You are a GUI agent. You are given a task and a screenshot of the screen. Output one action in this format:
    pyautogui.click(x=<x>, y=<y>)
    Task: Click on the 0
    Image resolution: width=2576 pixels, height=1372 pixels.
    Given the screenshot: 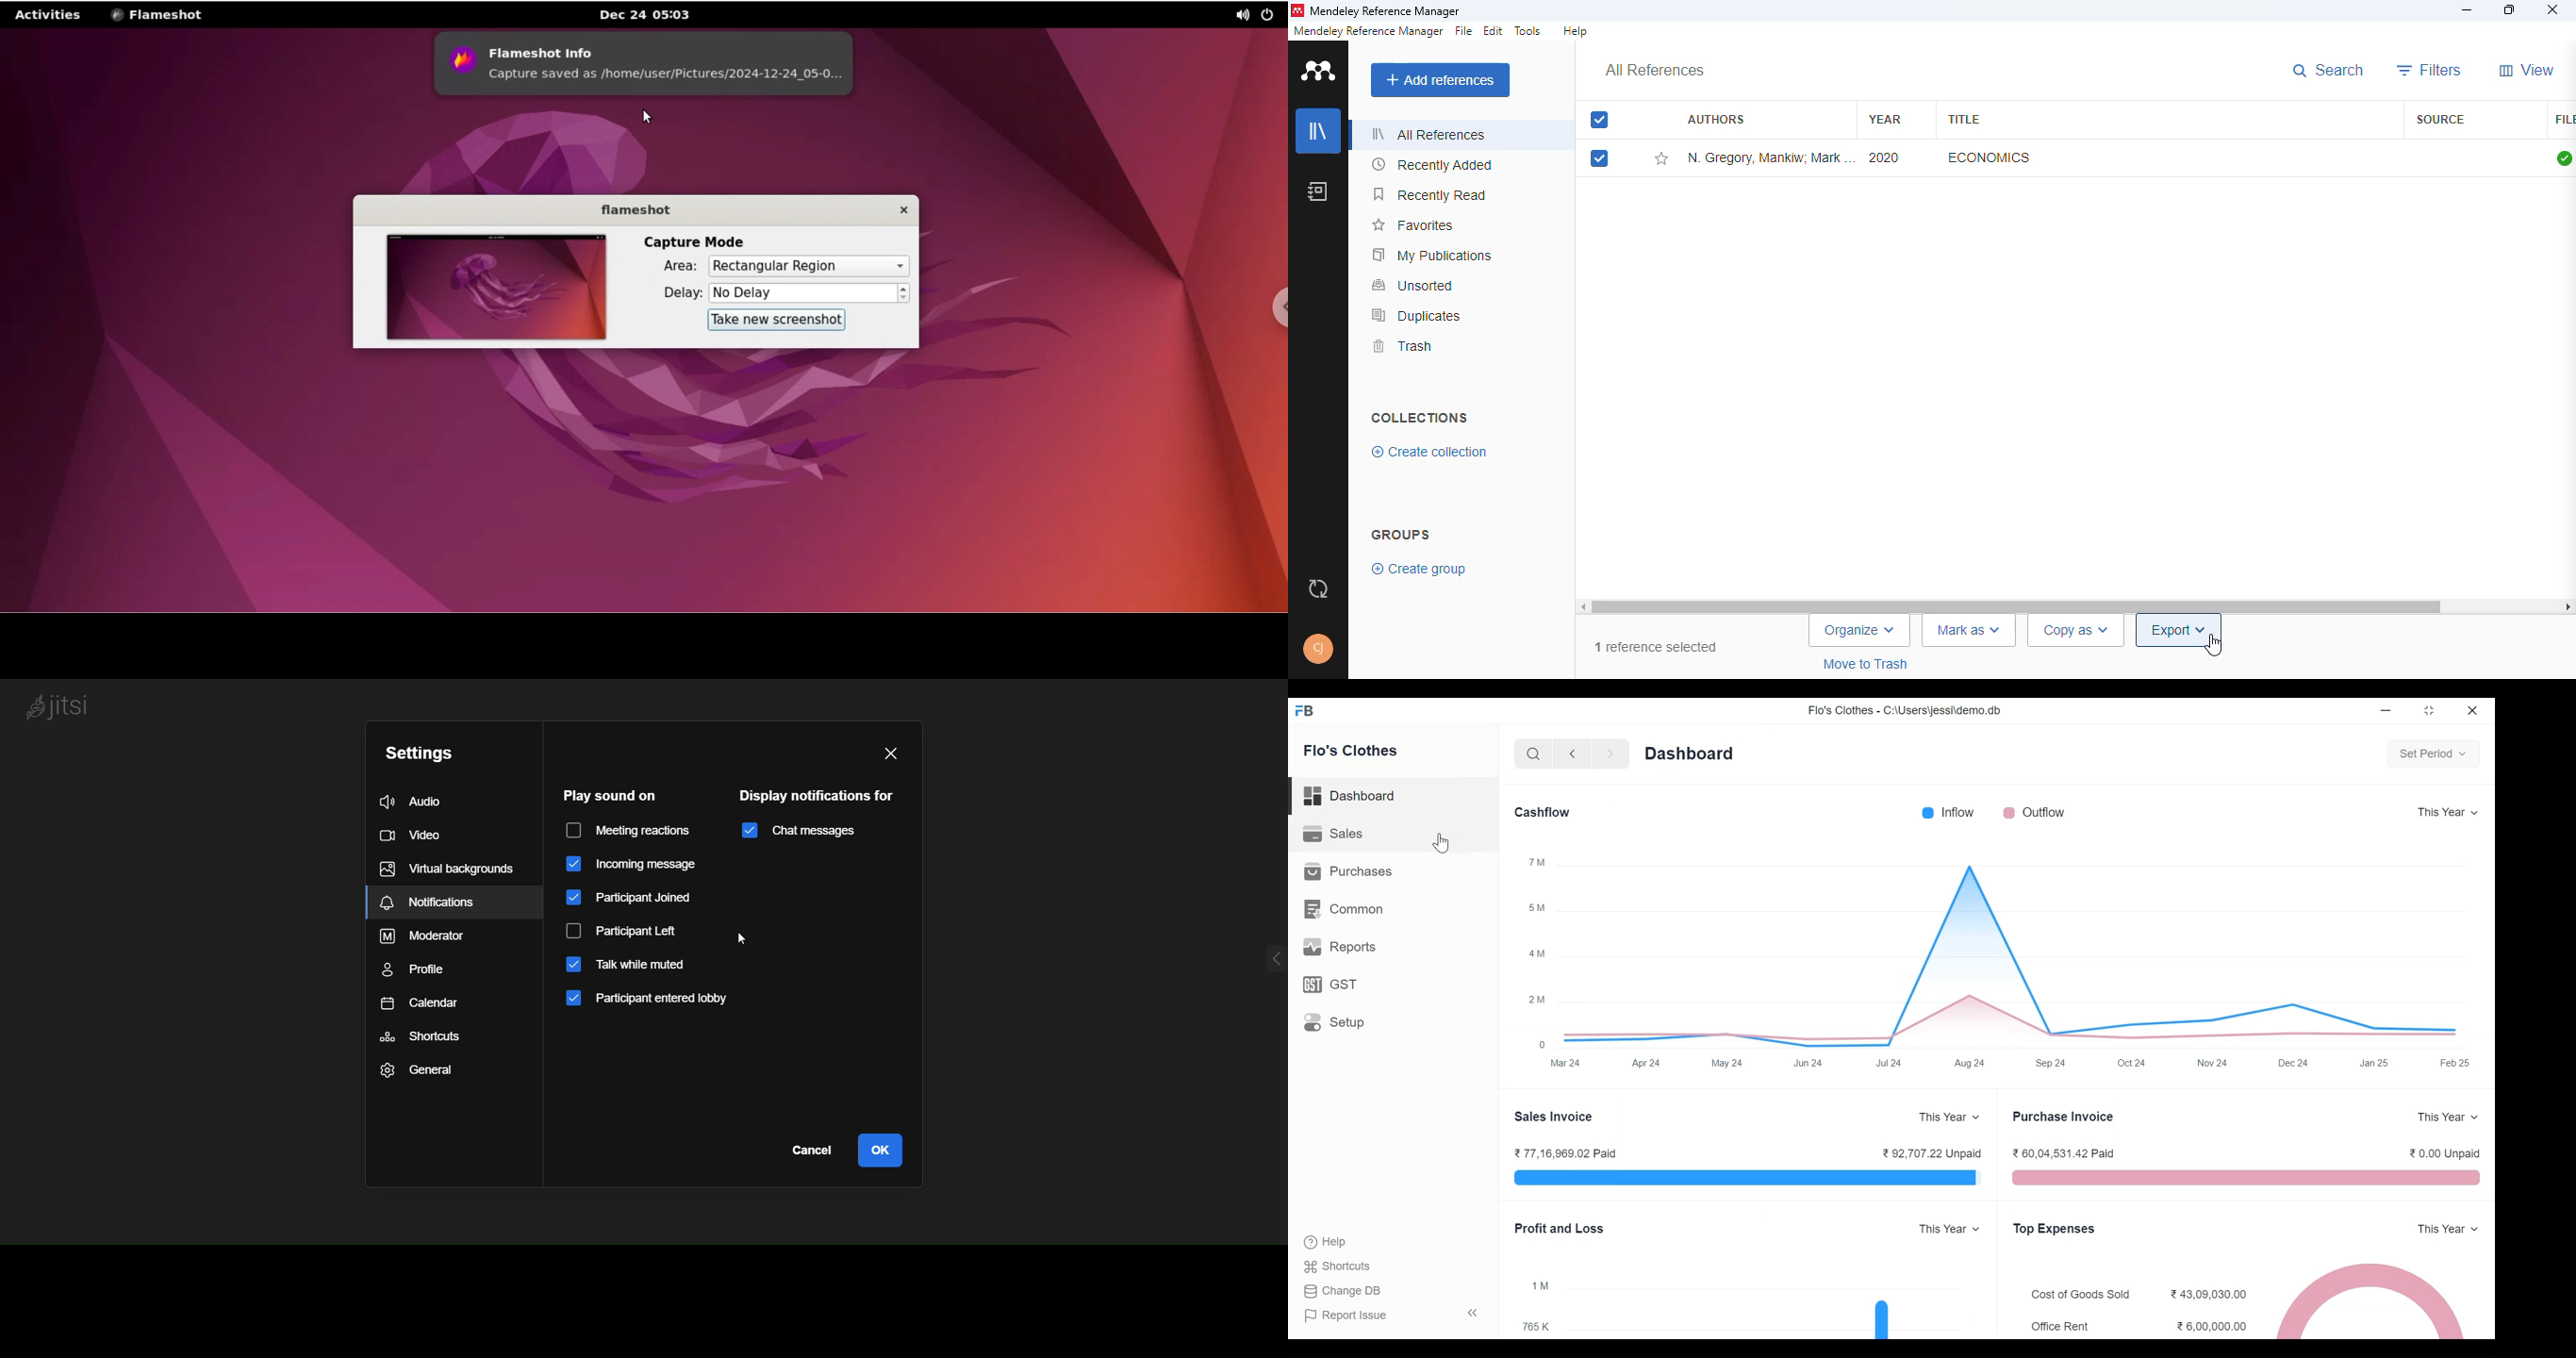 What is the action you would take?
    pyautogui.click(x=1539, y=1045)
    